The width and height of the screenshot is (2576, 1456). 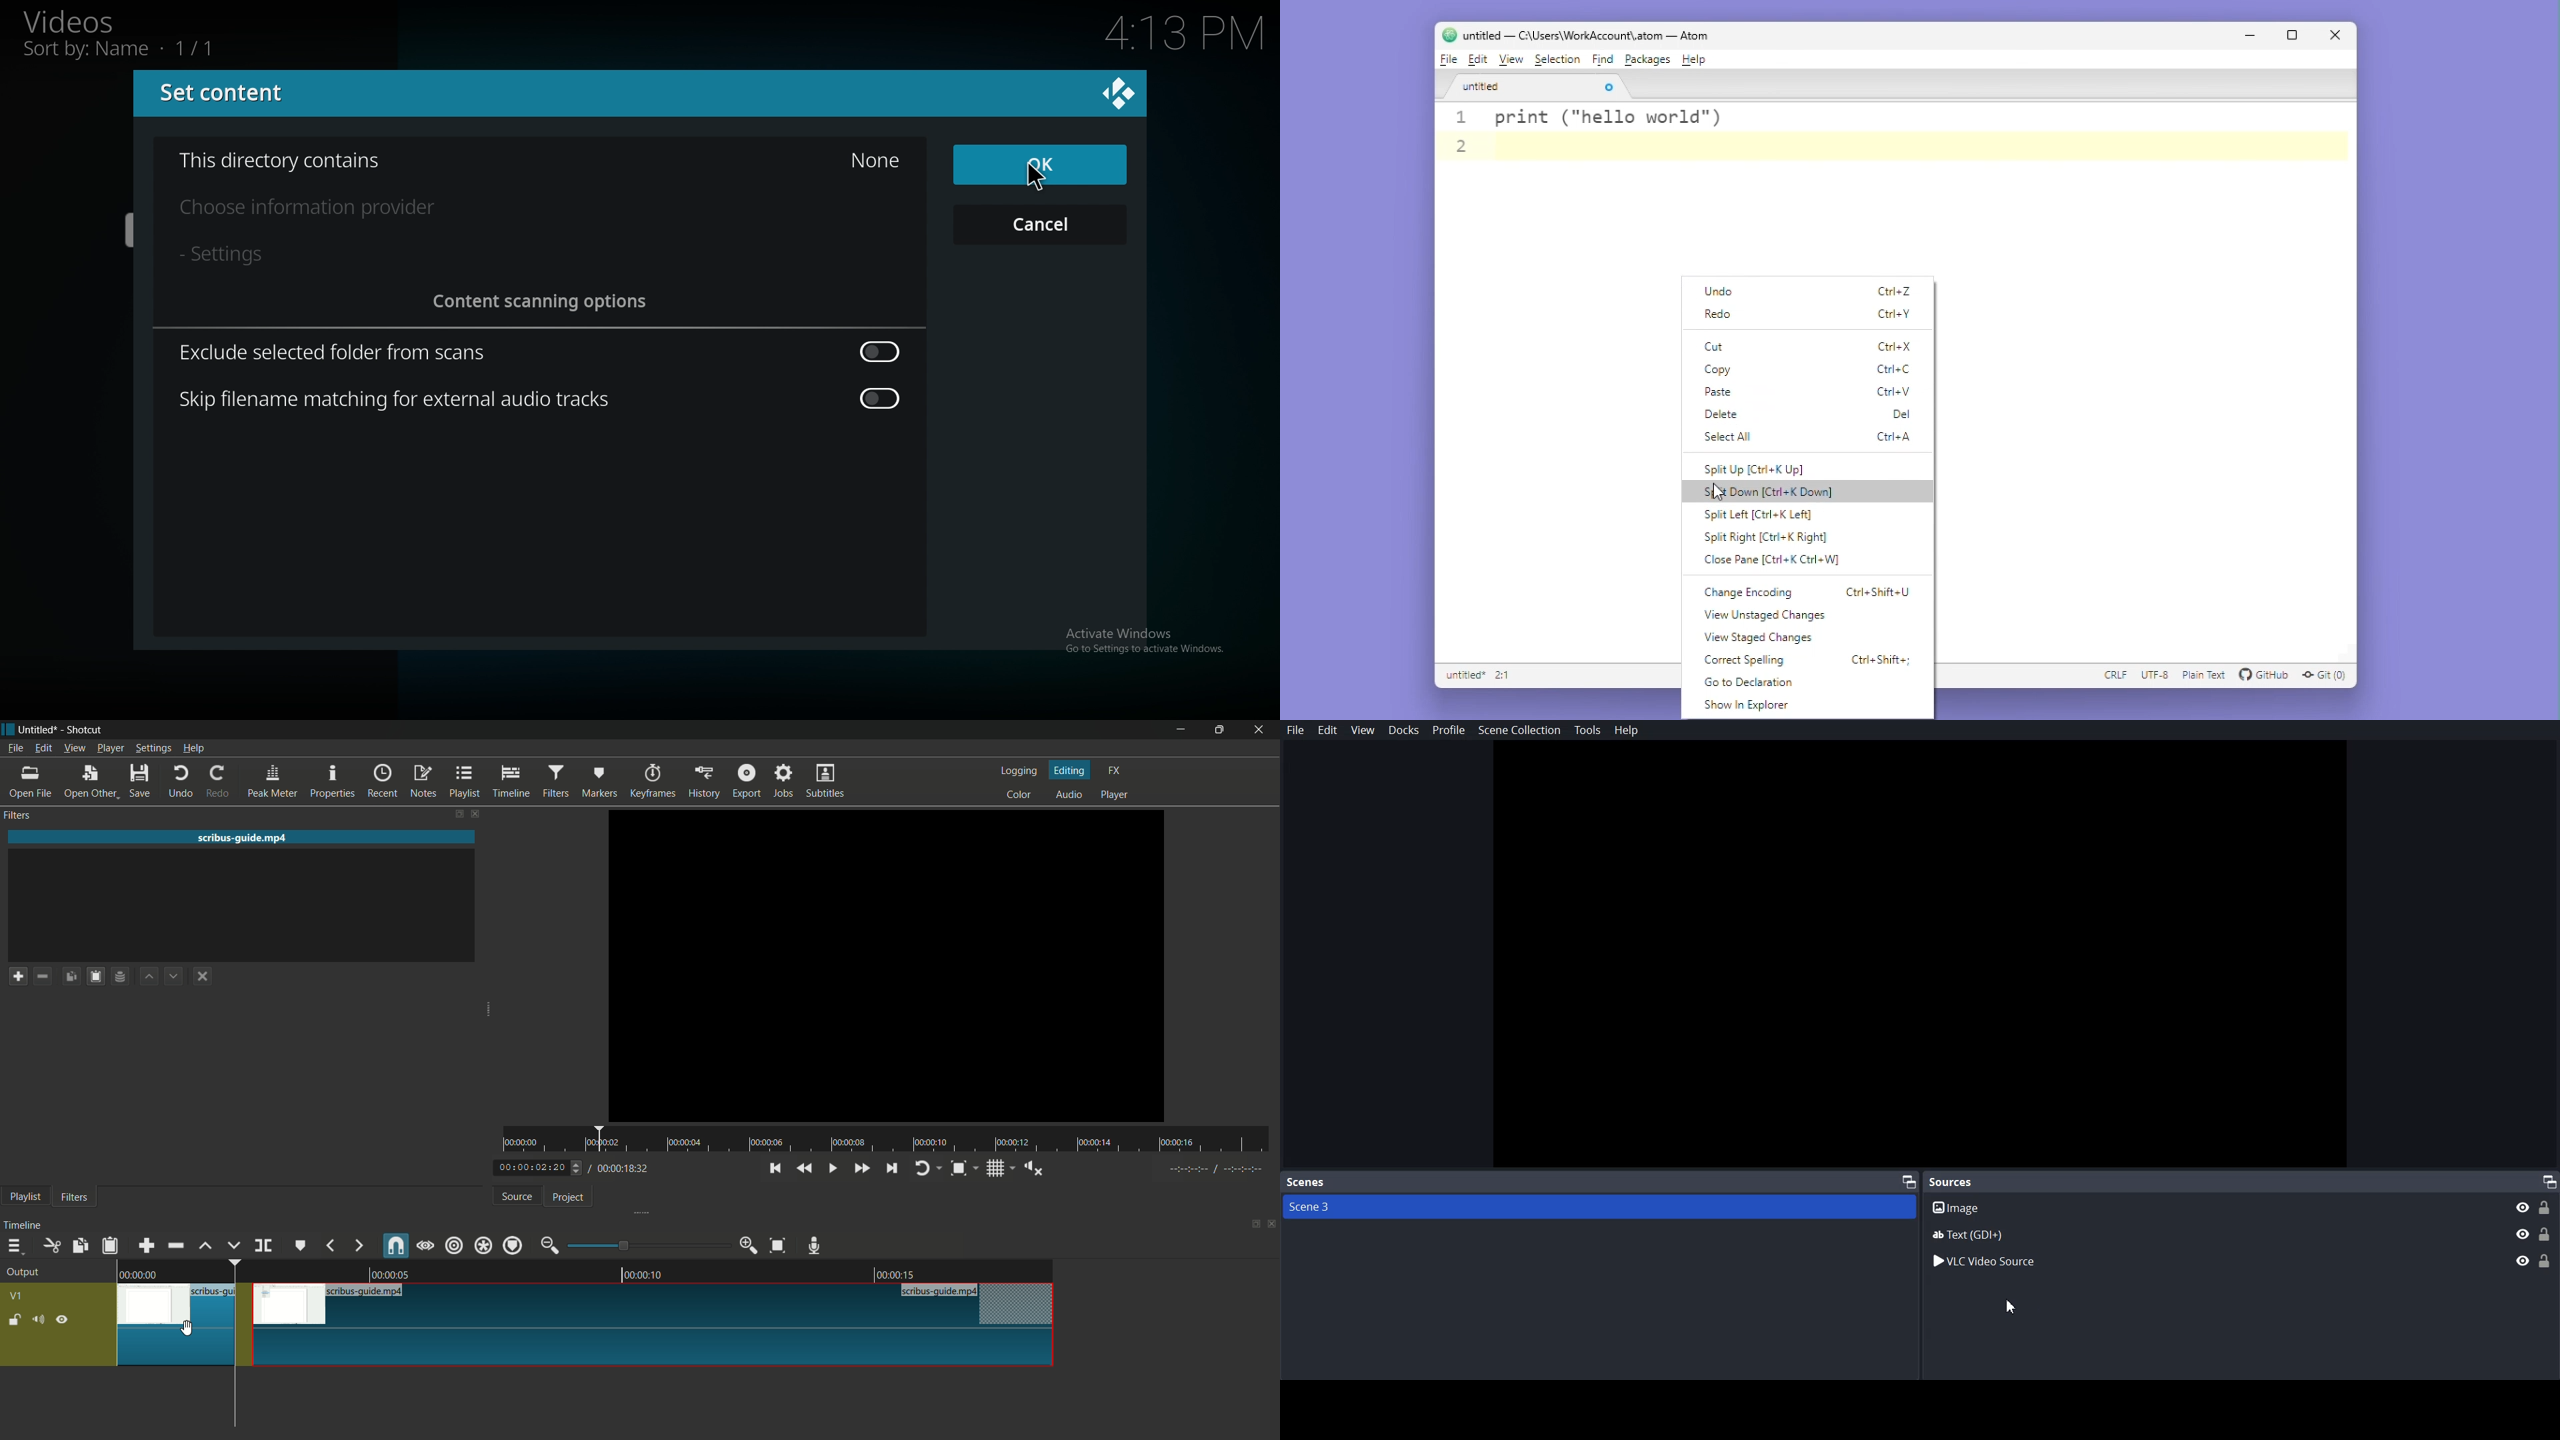 What do you see at coordinates (1900, 135) in the screenshot?
I see `1 print ("hello world" ) 2` at bounding box center [1900, 135].